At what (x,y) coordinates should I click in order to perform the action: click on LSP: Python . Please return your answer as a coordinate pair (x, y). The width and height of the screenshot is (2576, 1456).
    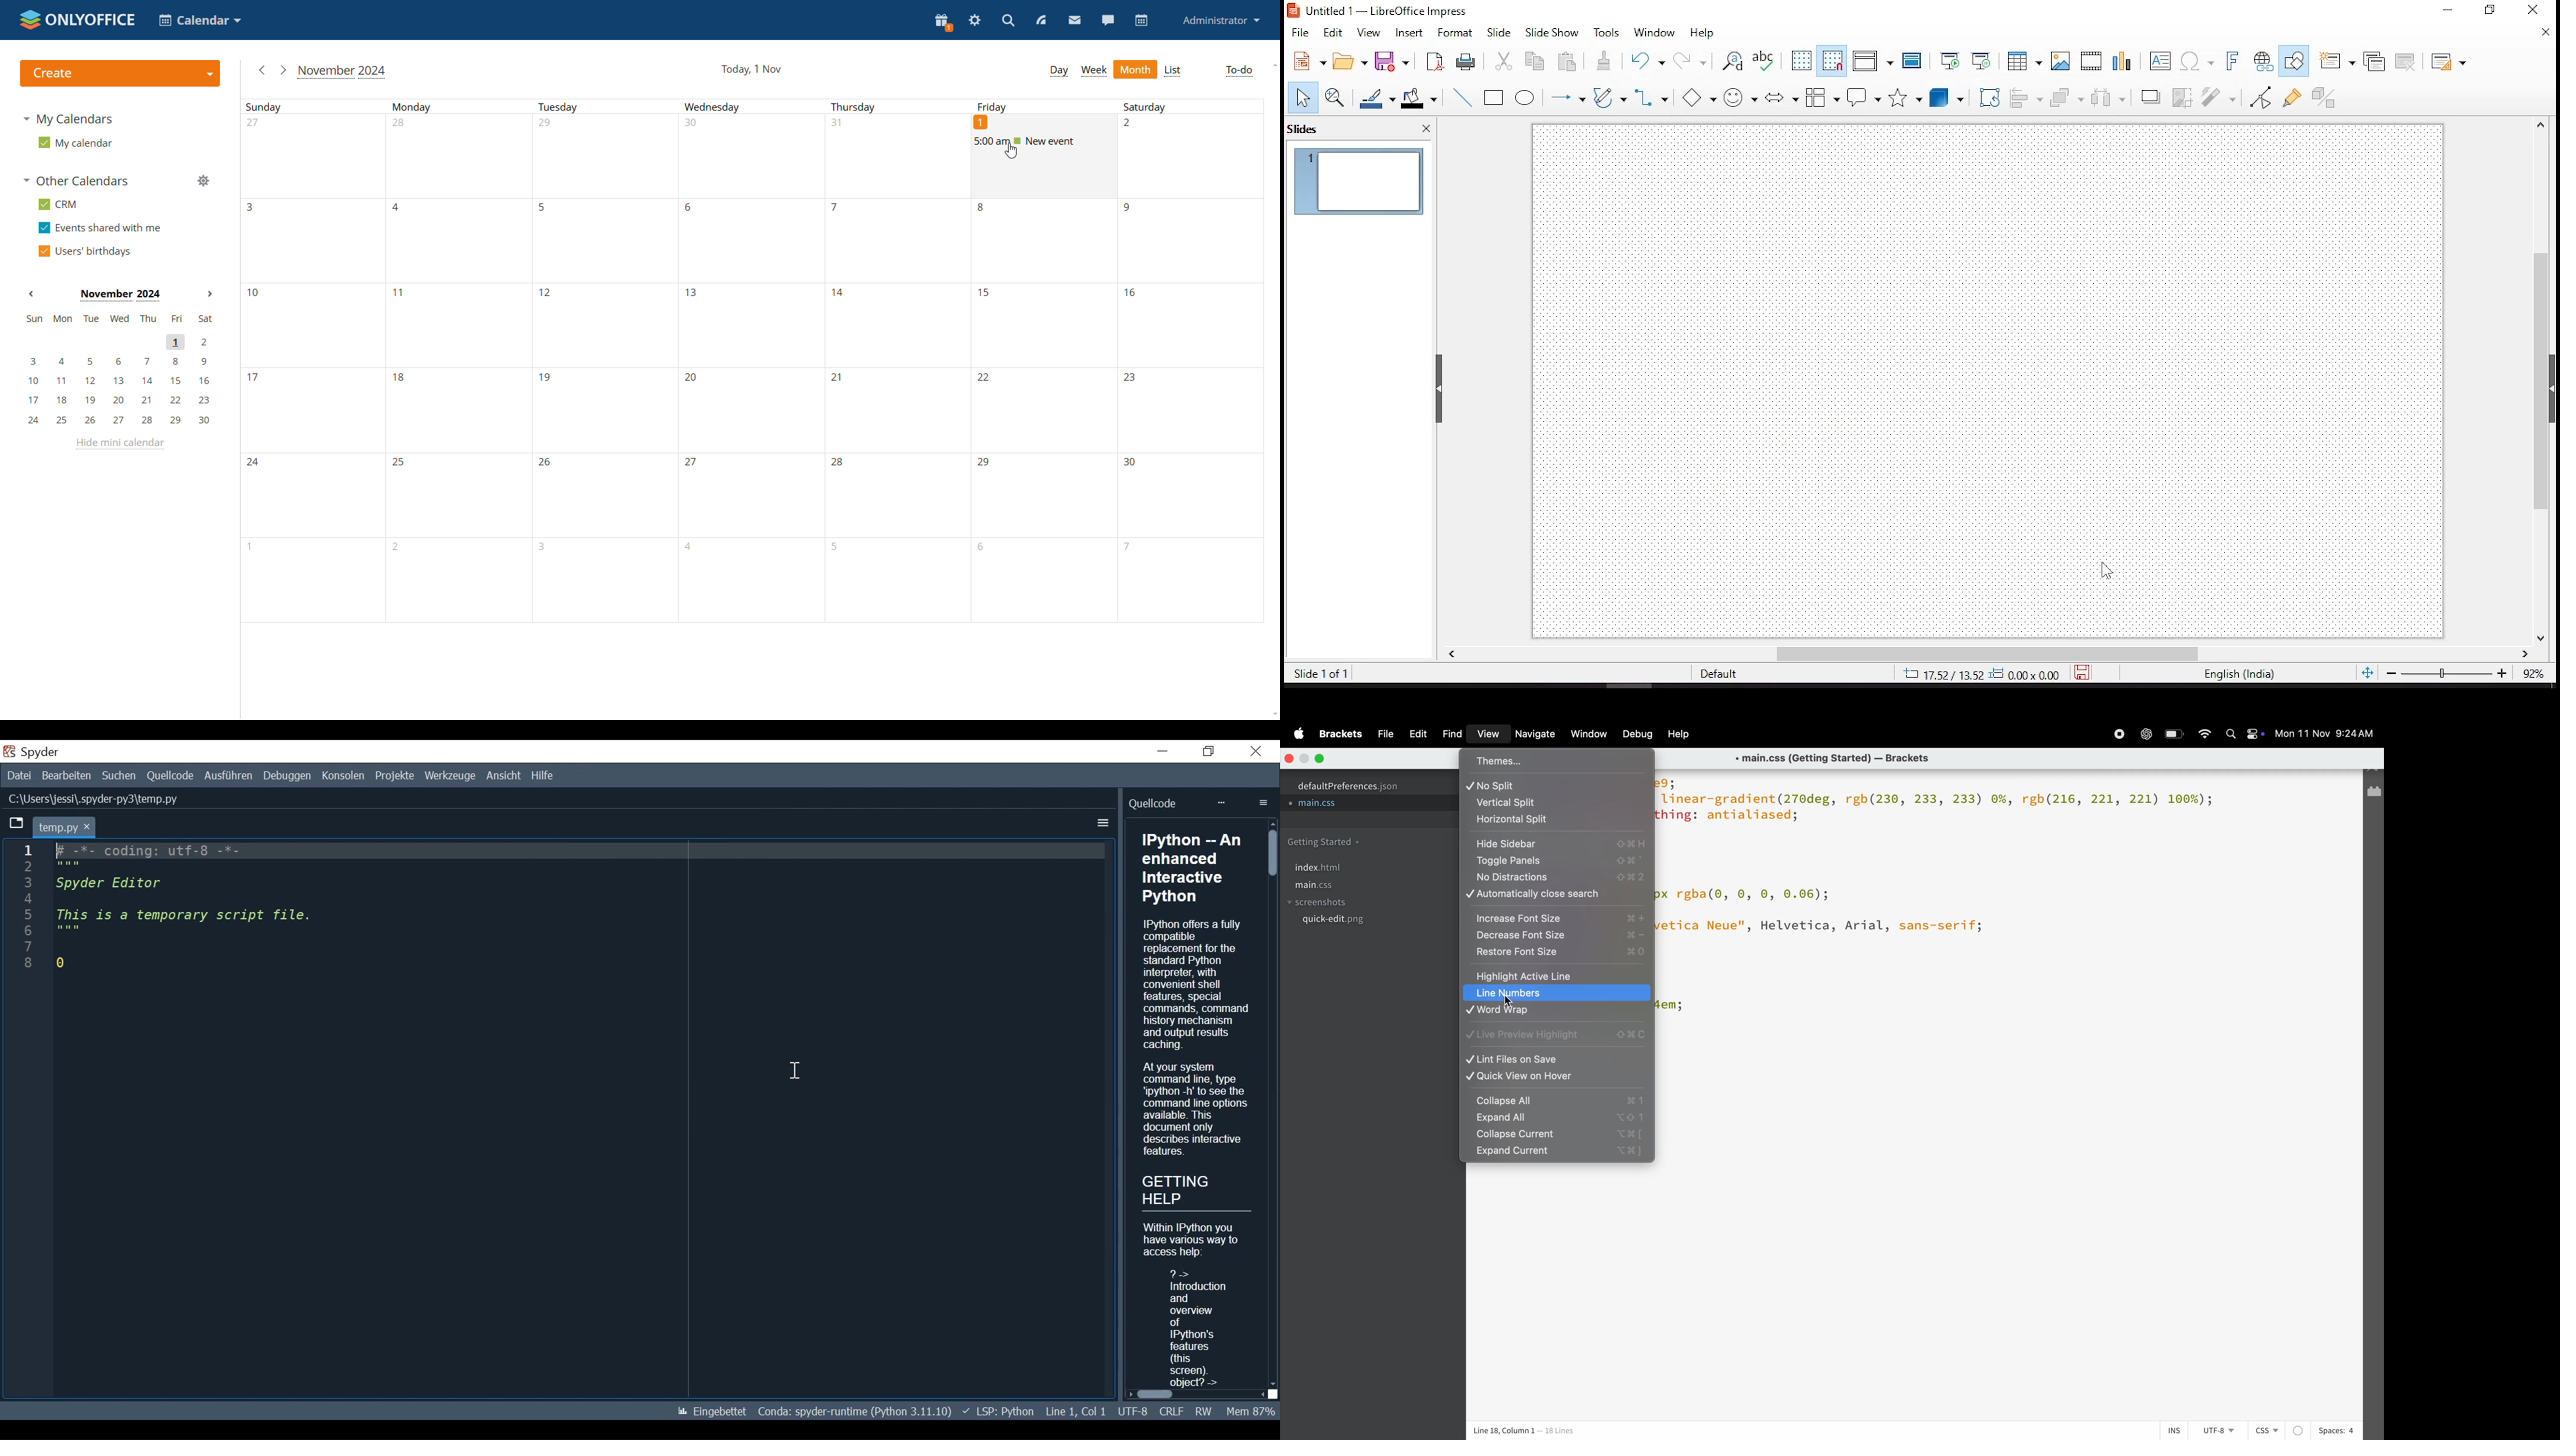
    Looking at the image, I should click on (999, 1411).